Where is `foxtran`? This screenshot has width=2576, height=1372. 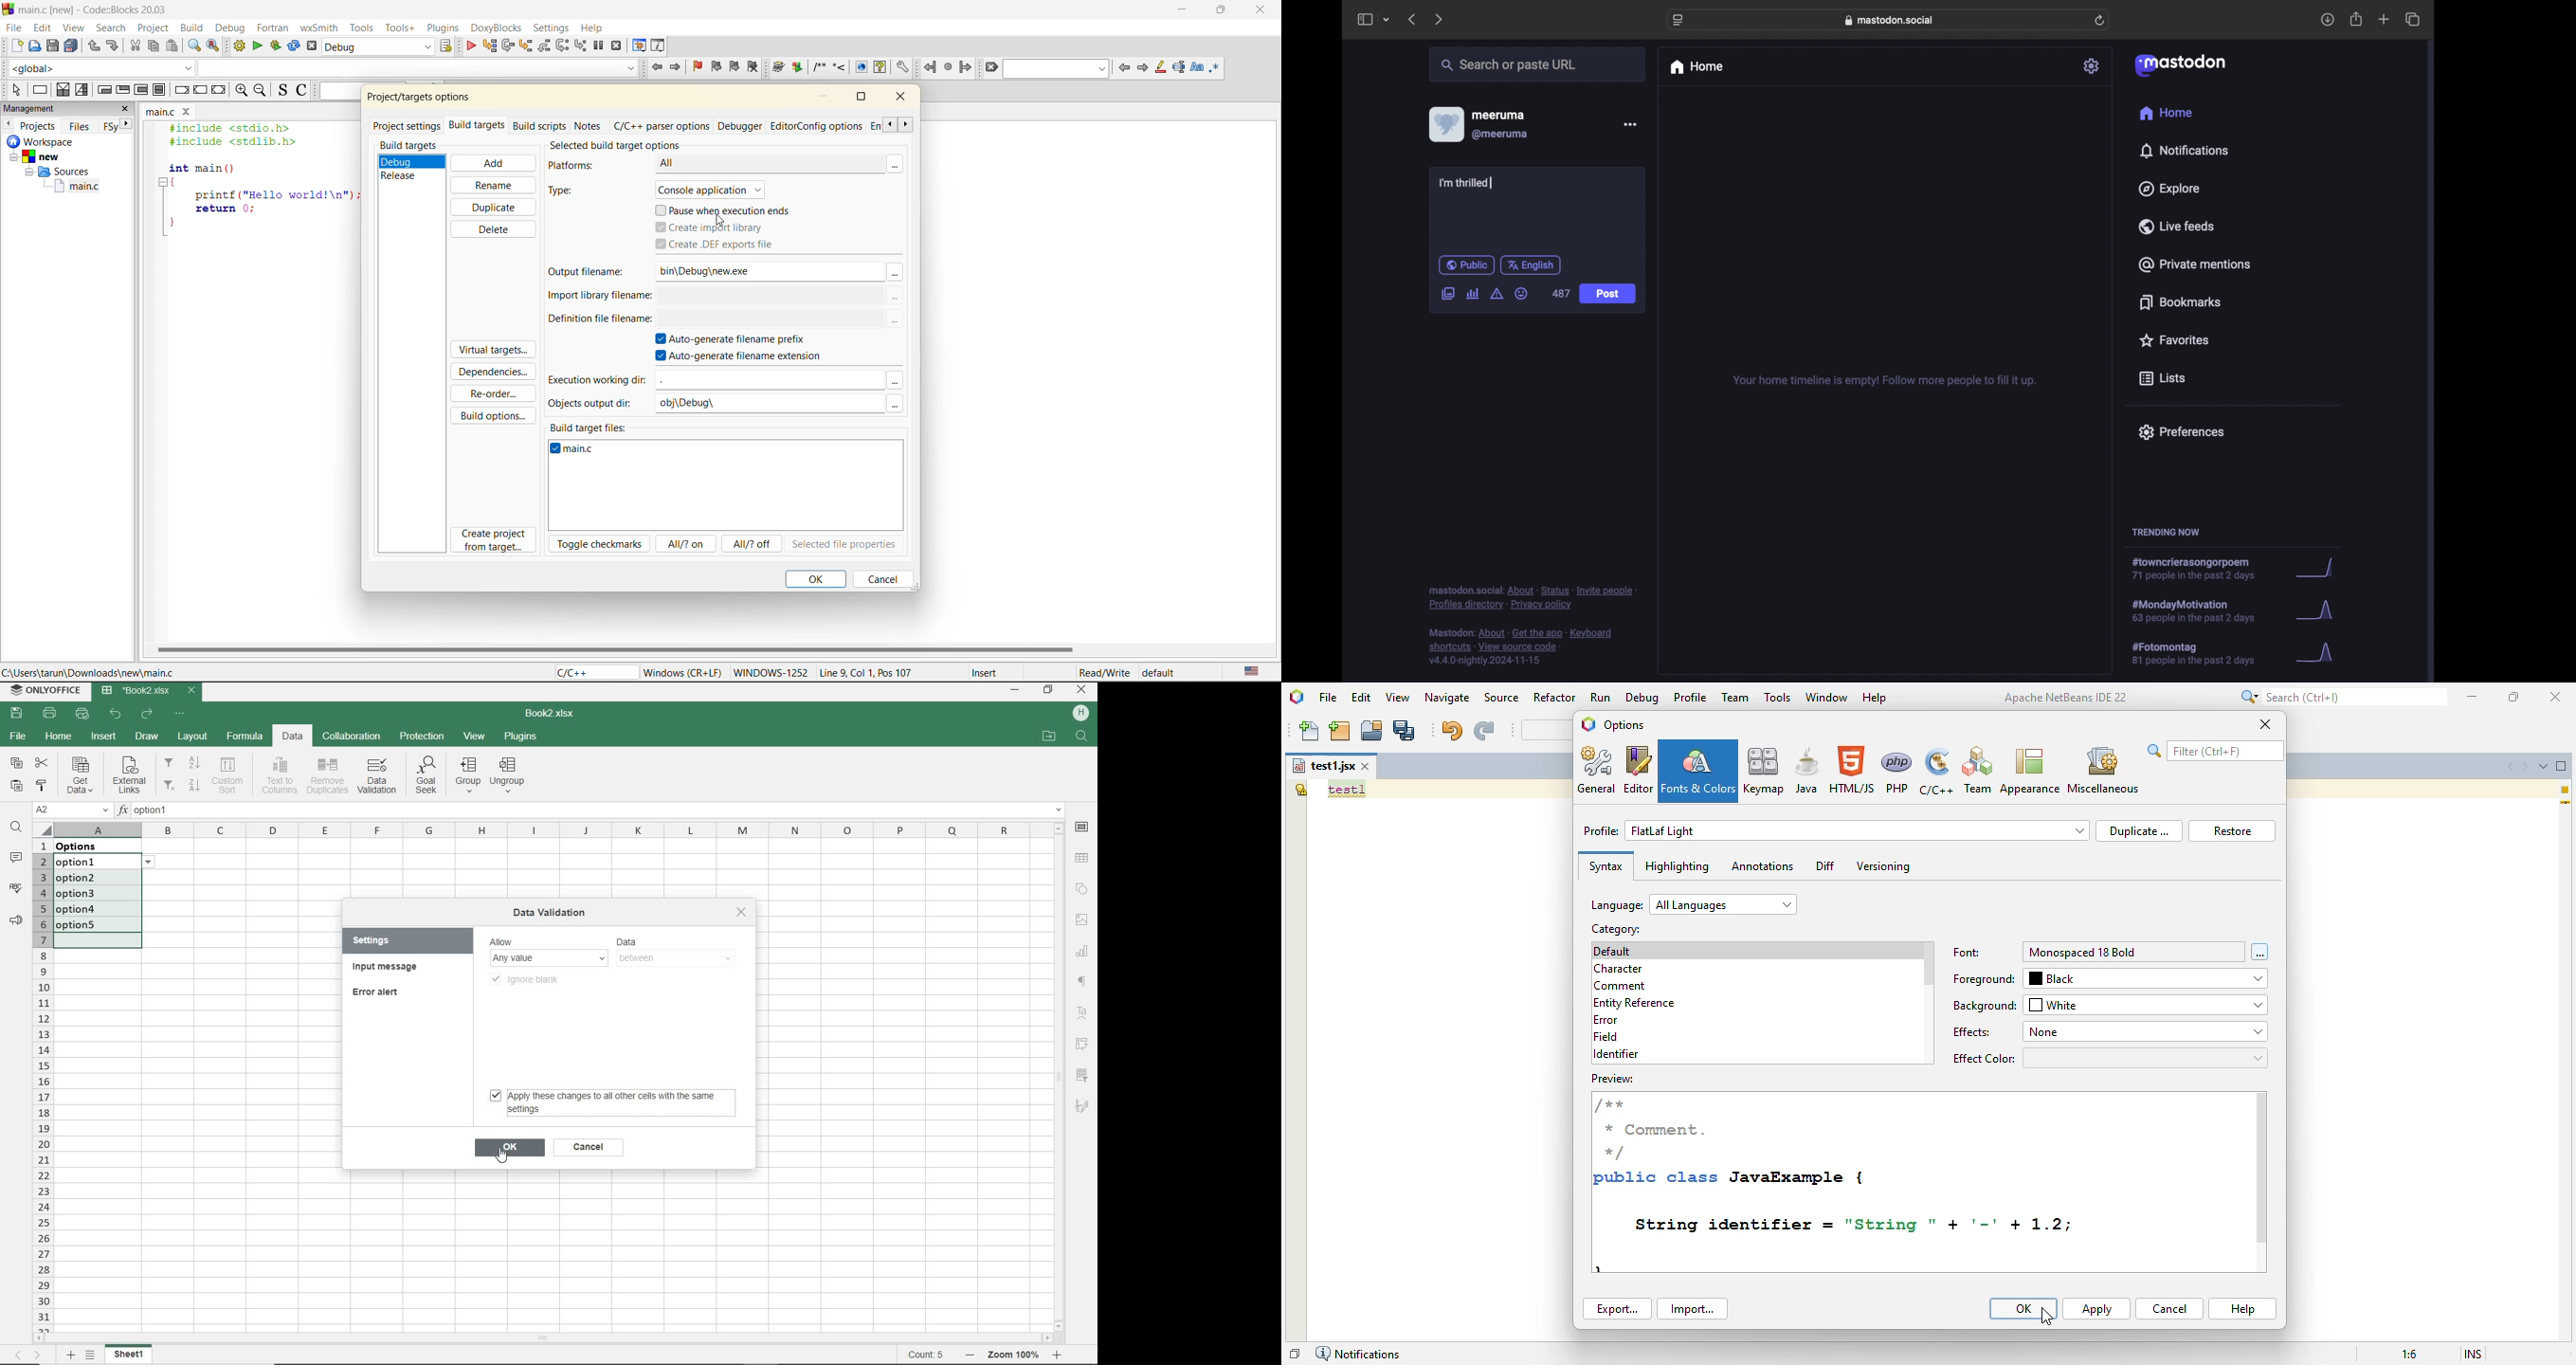 foxtran is located at coordinates (273, 30).